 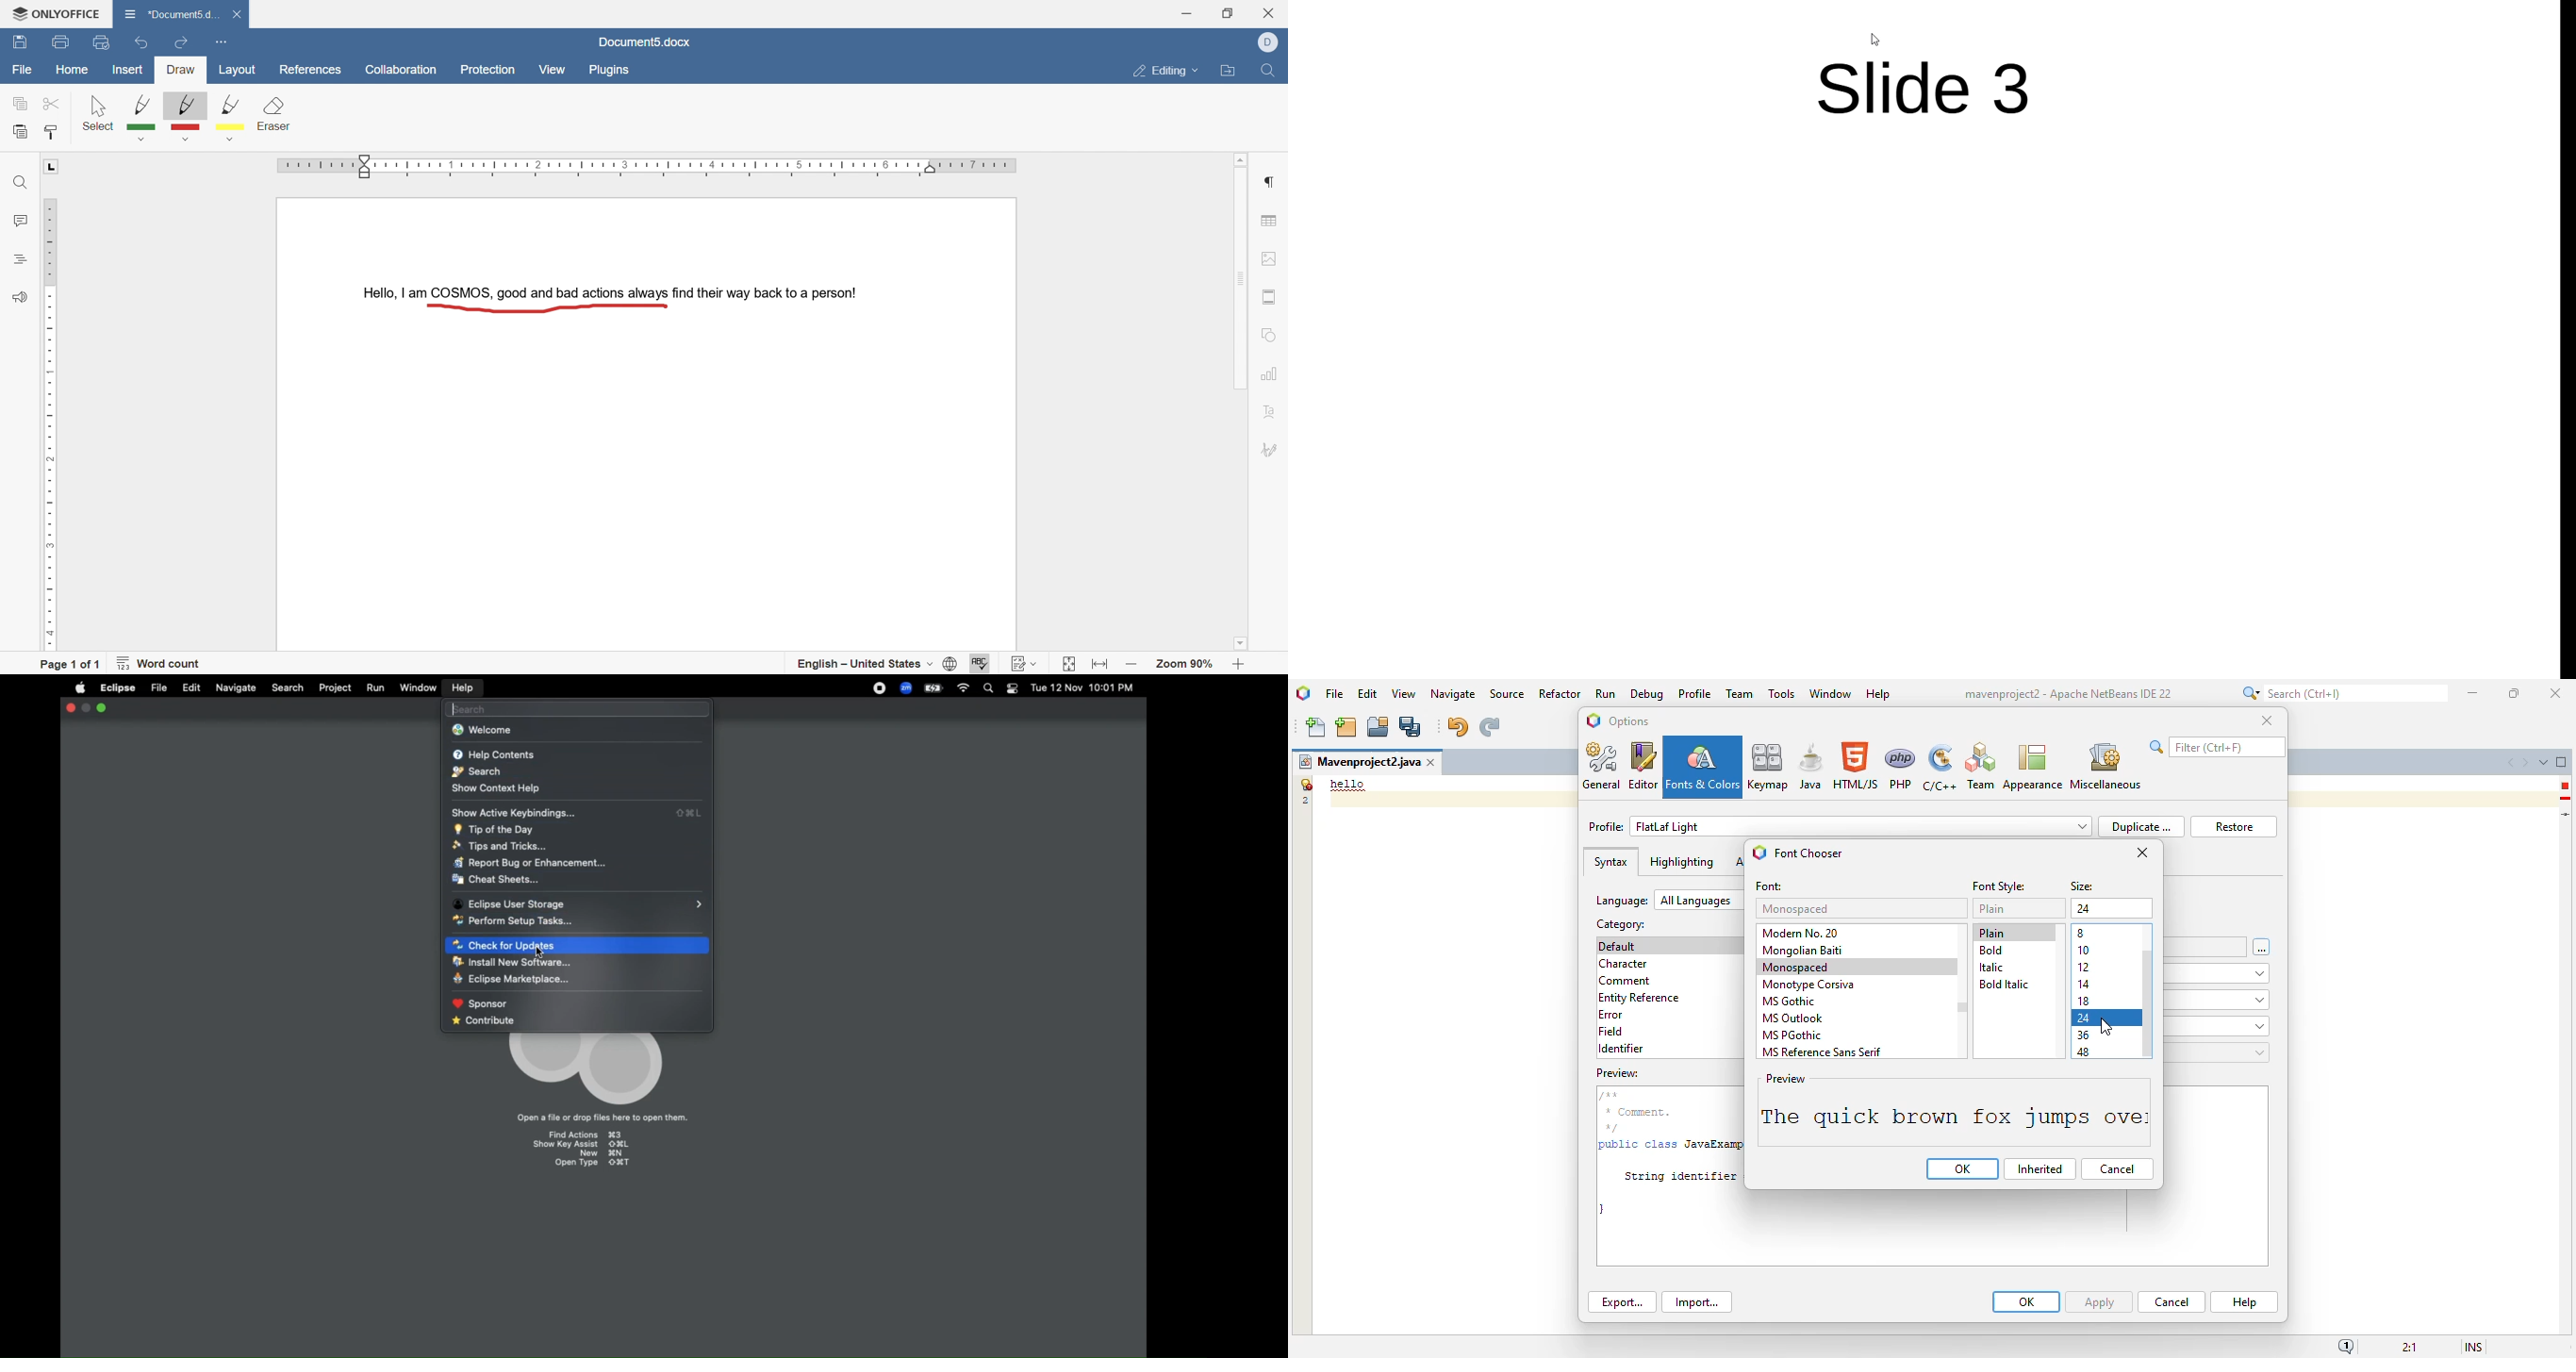 I want to click on close, so click(x=1273, y=11).